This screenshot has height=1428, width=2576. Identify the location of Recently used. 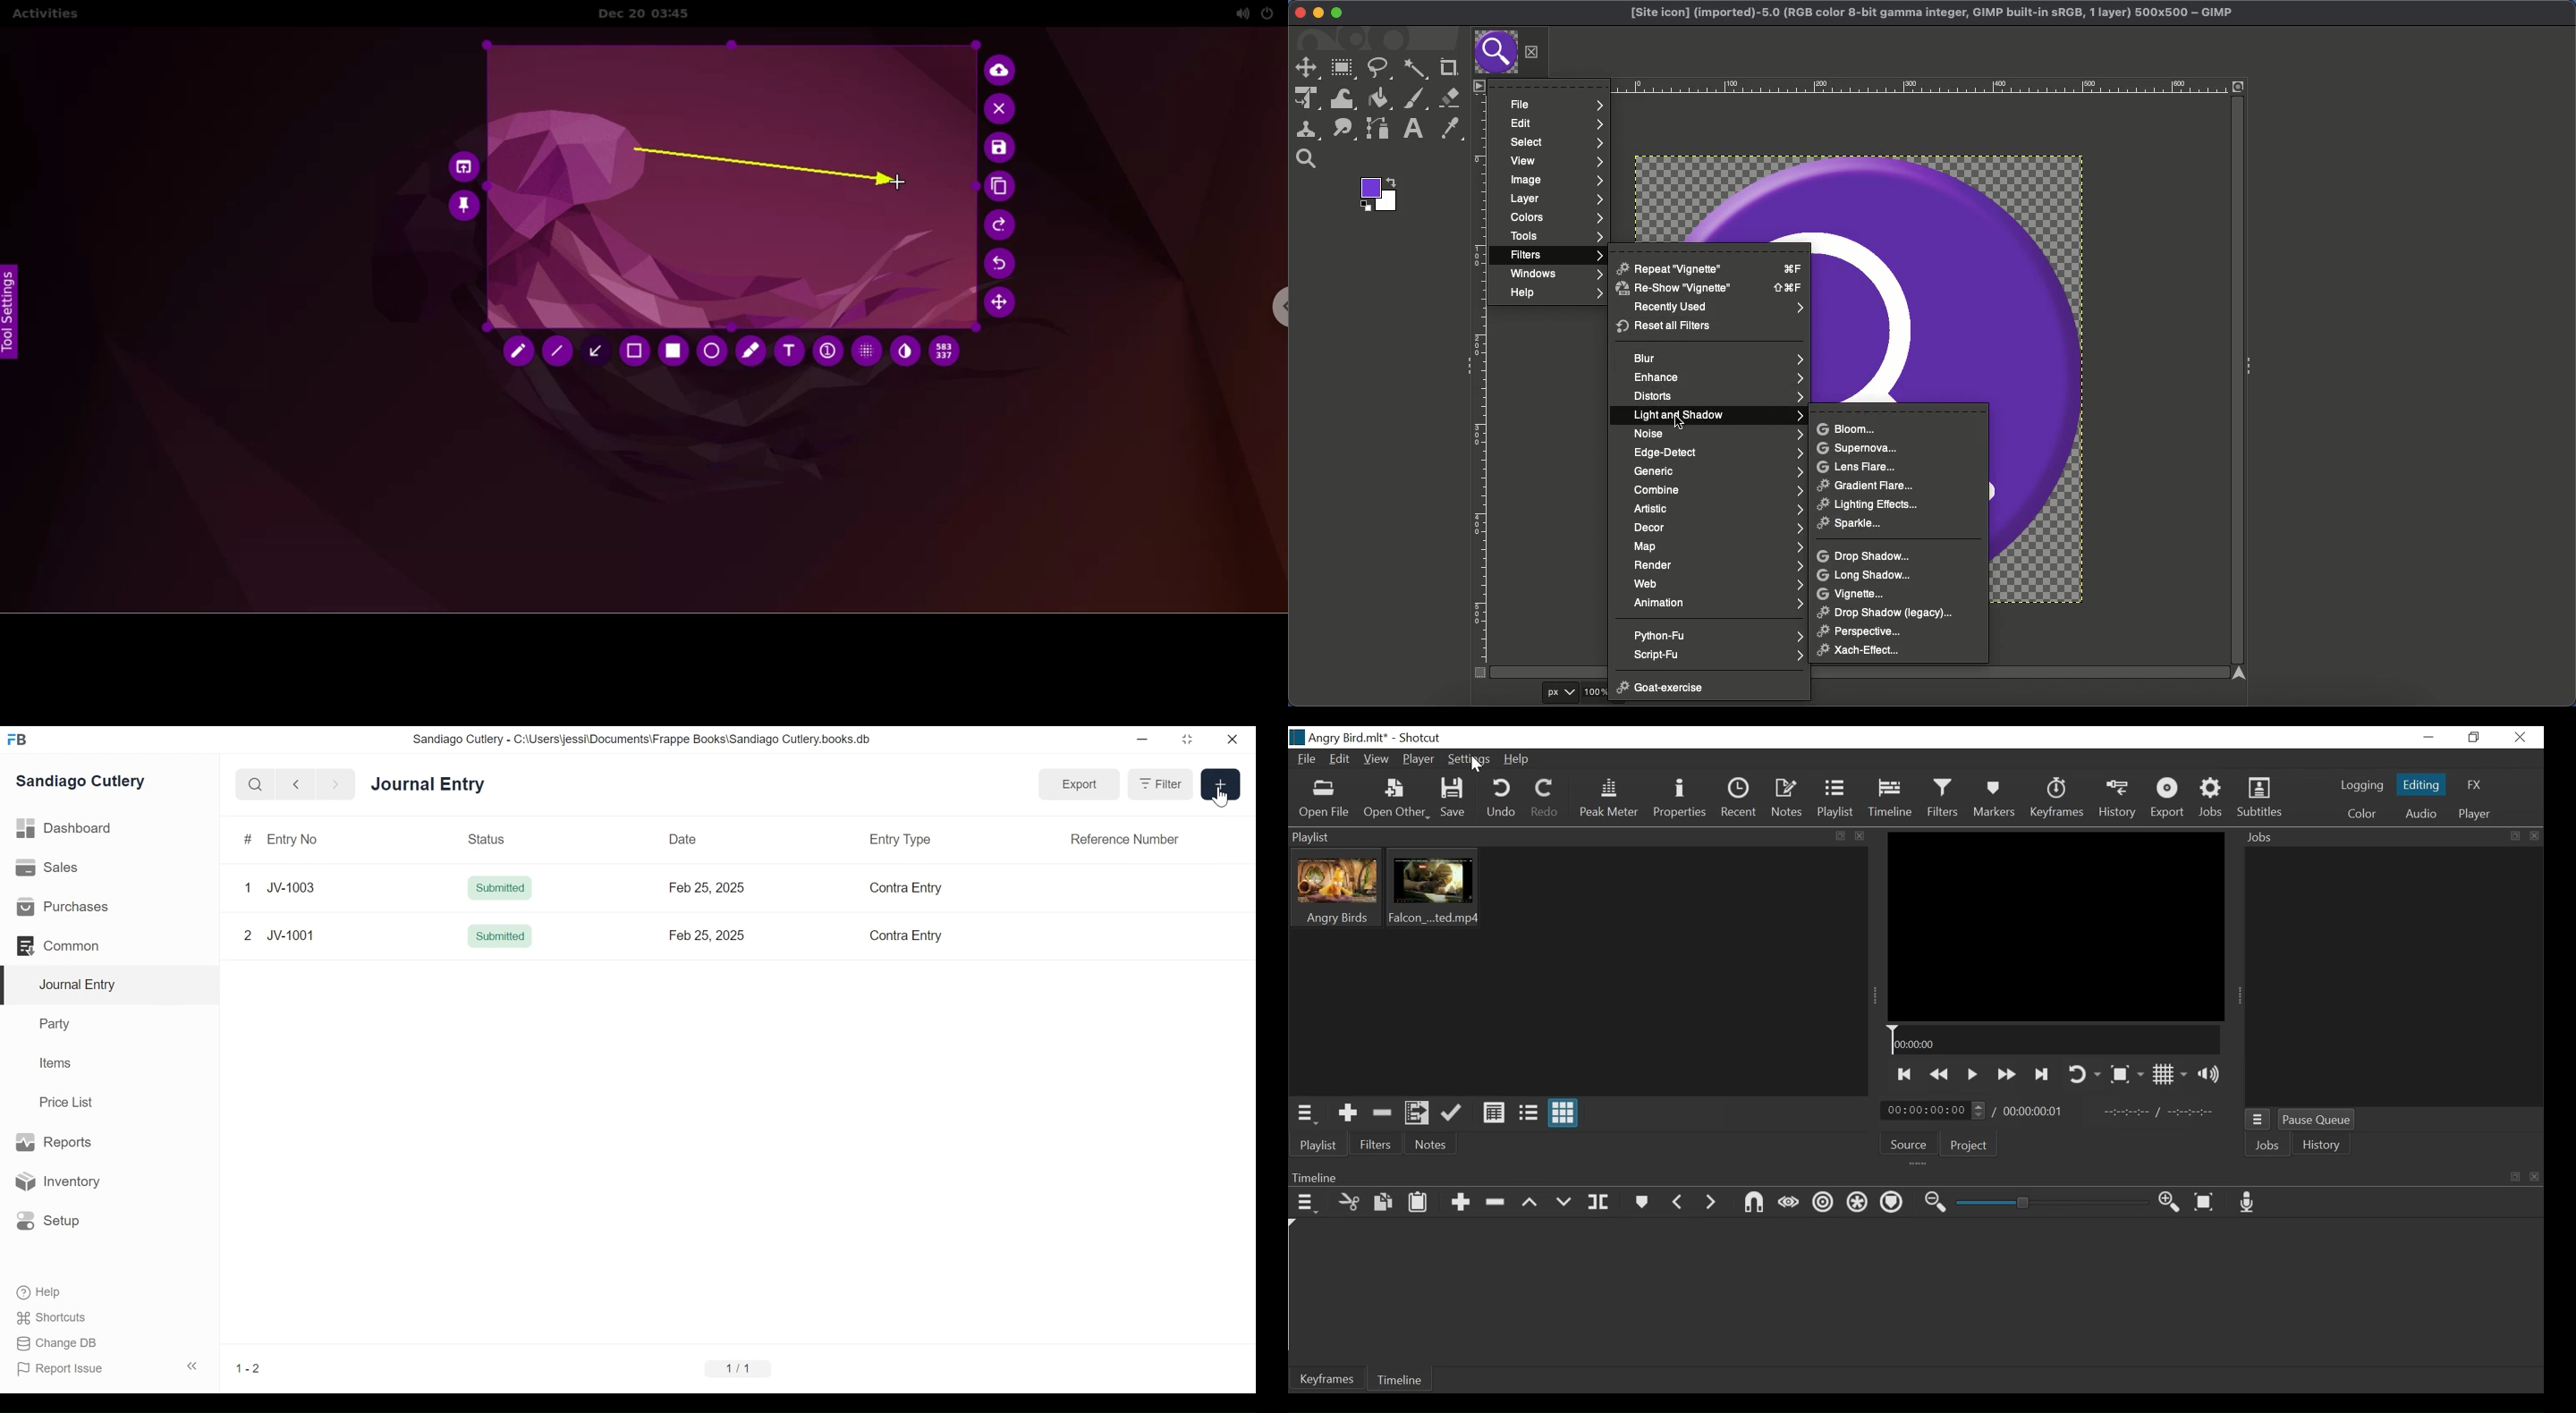
(1716, 309).